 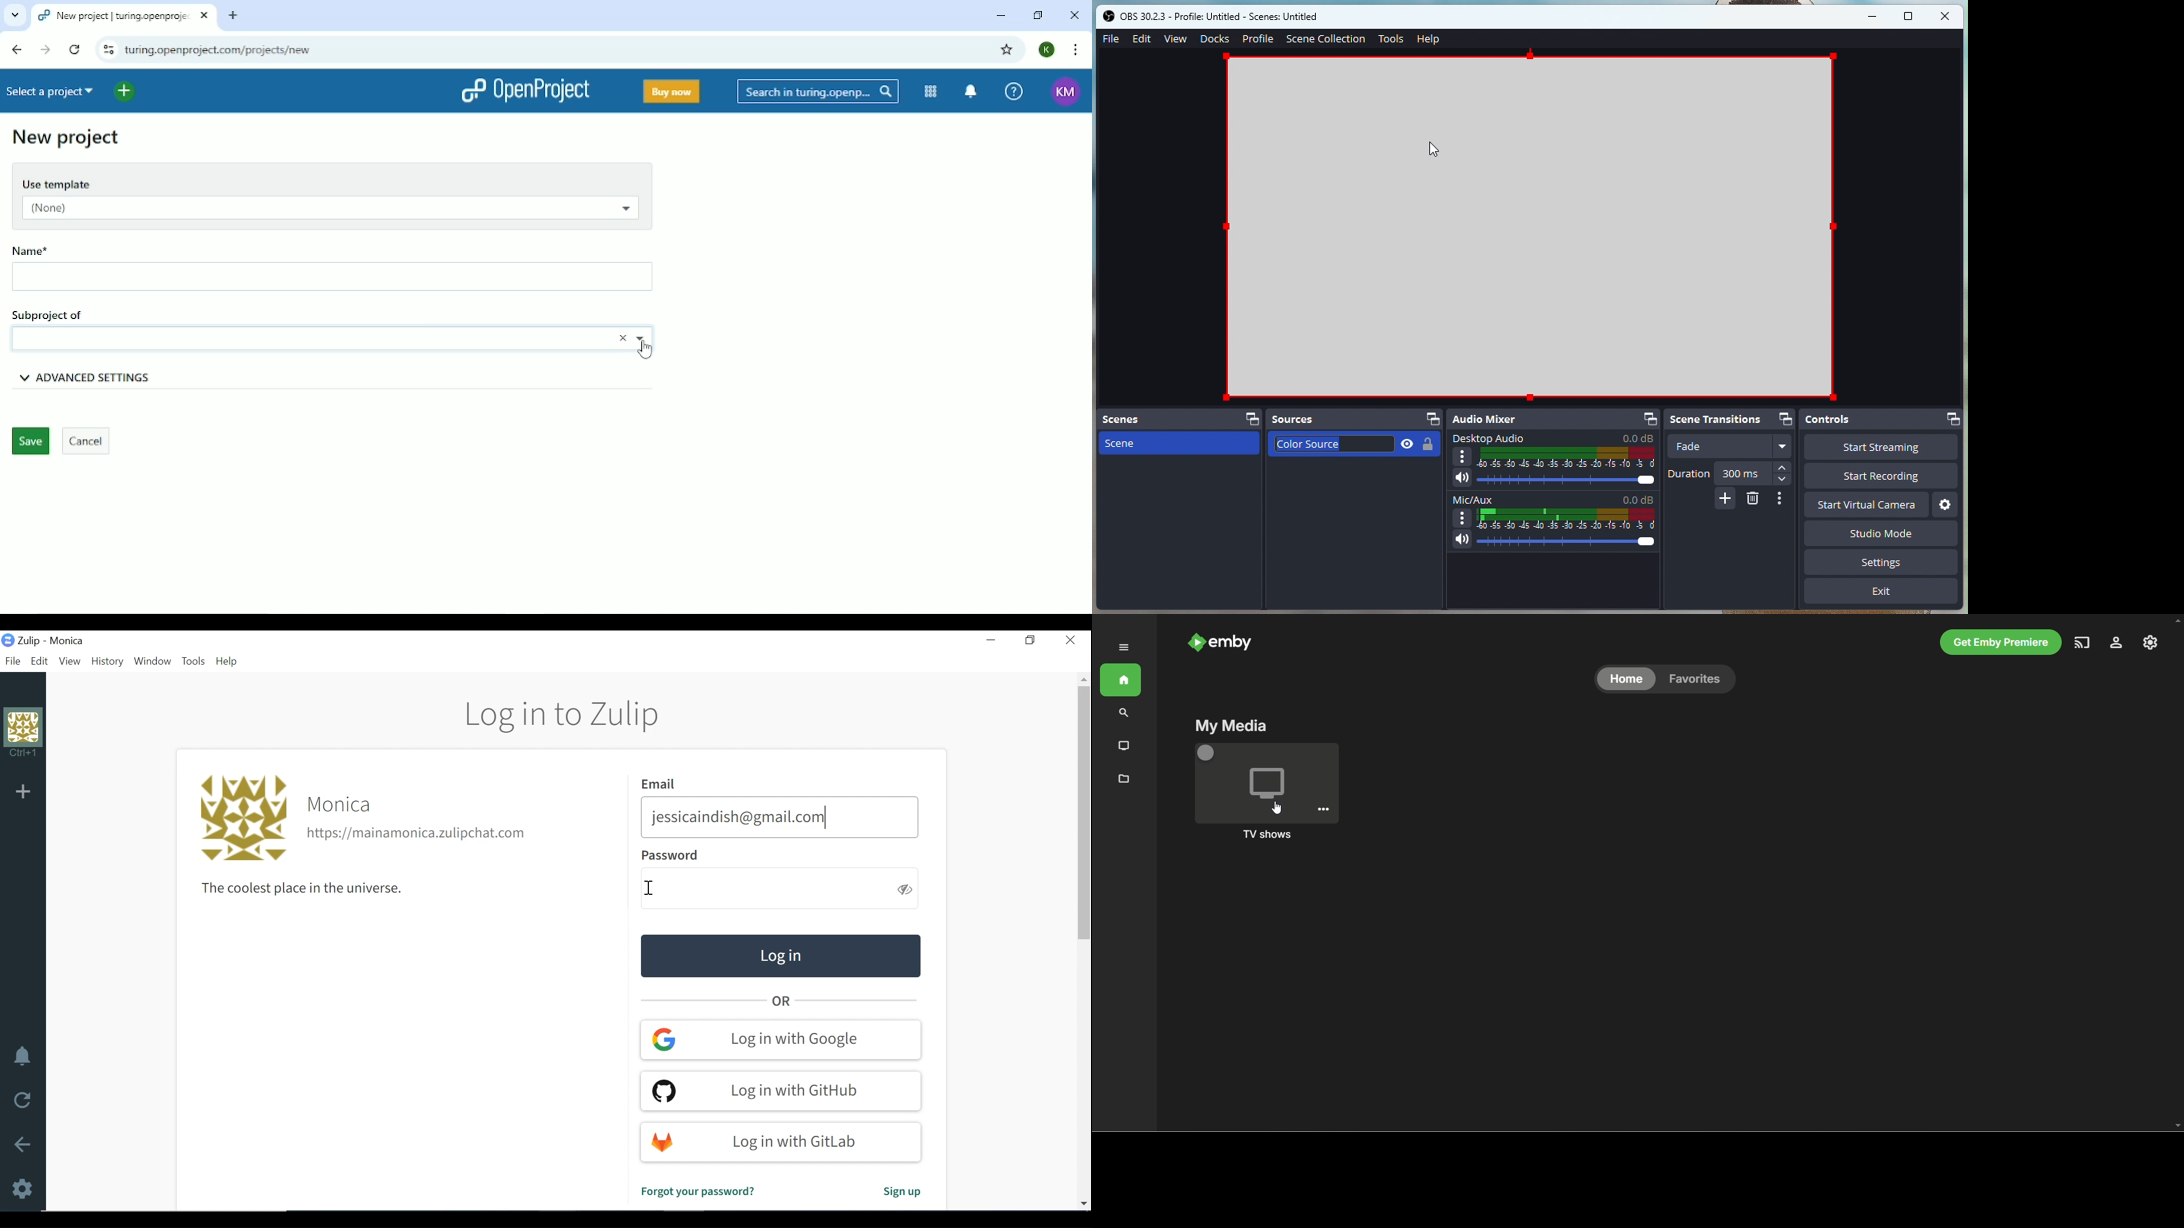 What do you see at coordinates (23, 736) in the screenshot?
I see `Profile` at bounding box center [23, 736].